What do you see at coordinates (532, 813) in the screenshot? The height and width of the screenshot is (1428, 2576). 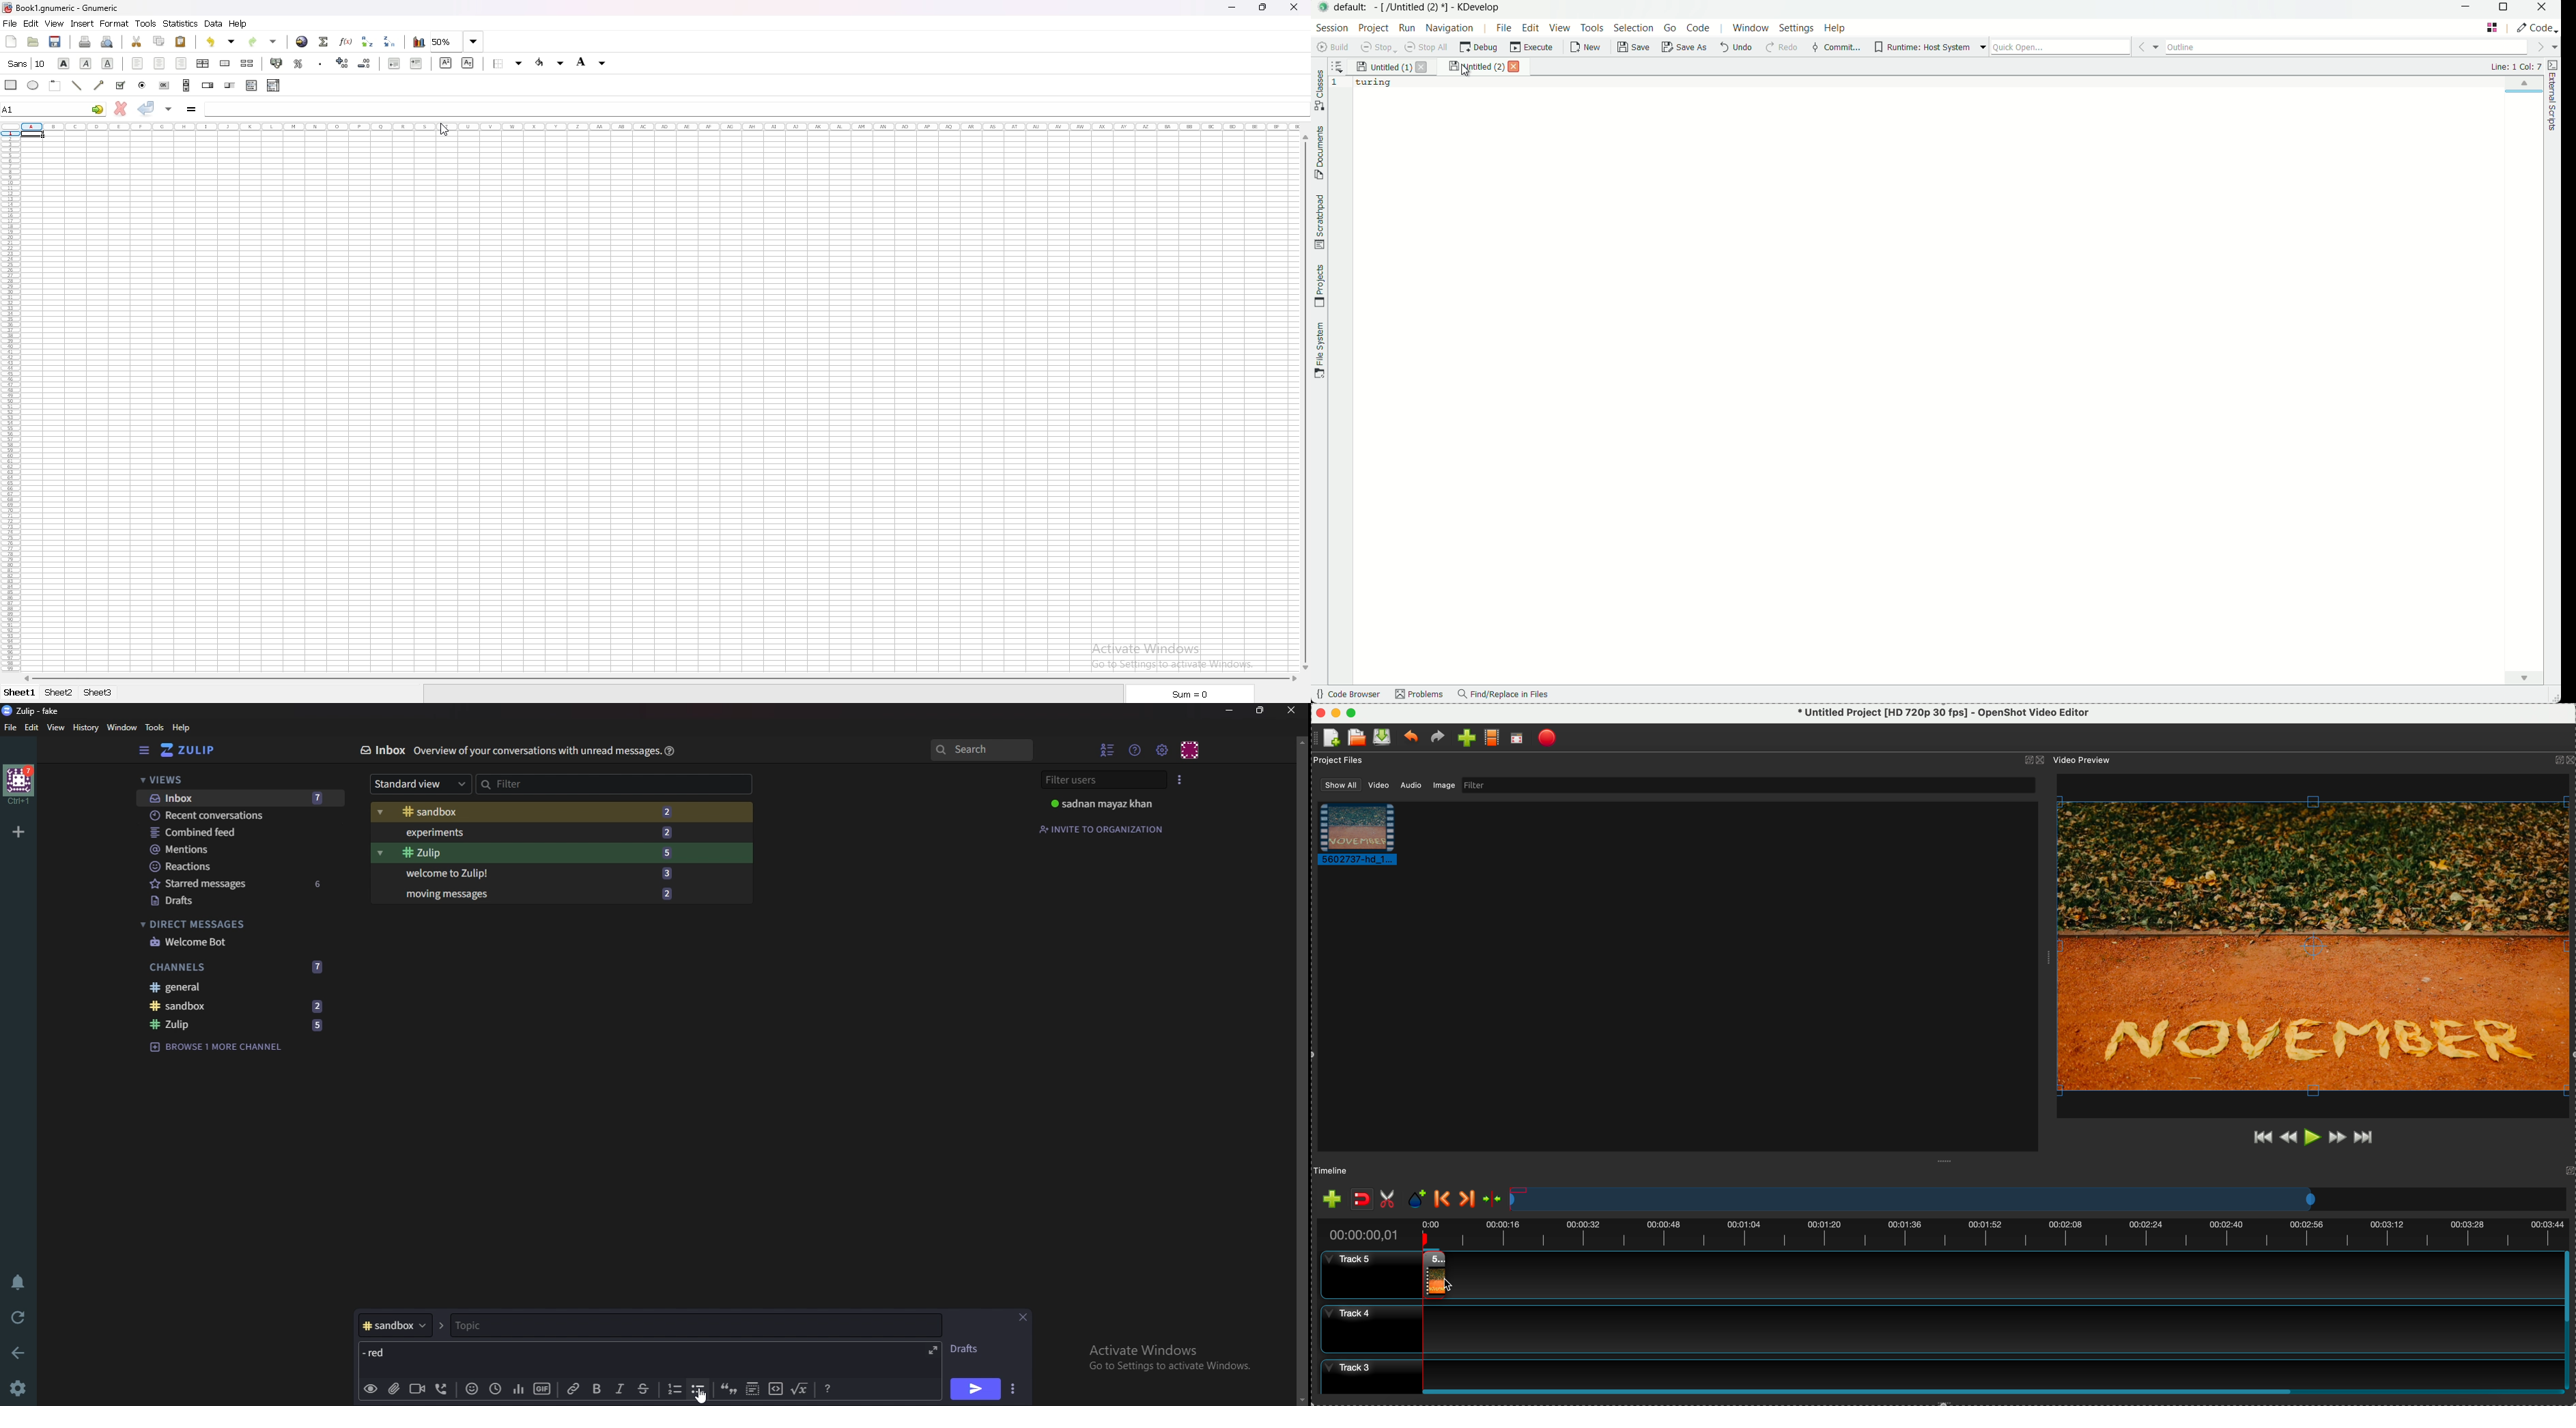 I see `Sandbox` at bounding box center [532, 813].